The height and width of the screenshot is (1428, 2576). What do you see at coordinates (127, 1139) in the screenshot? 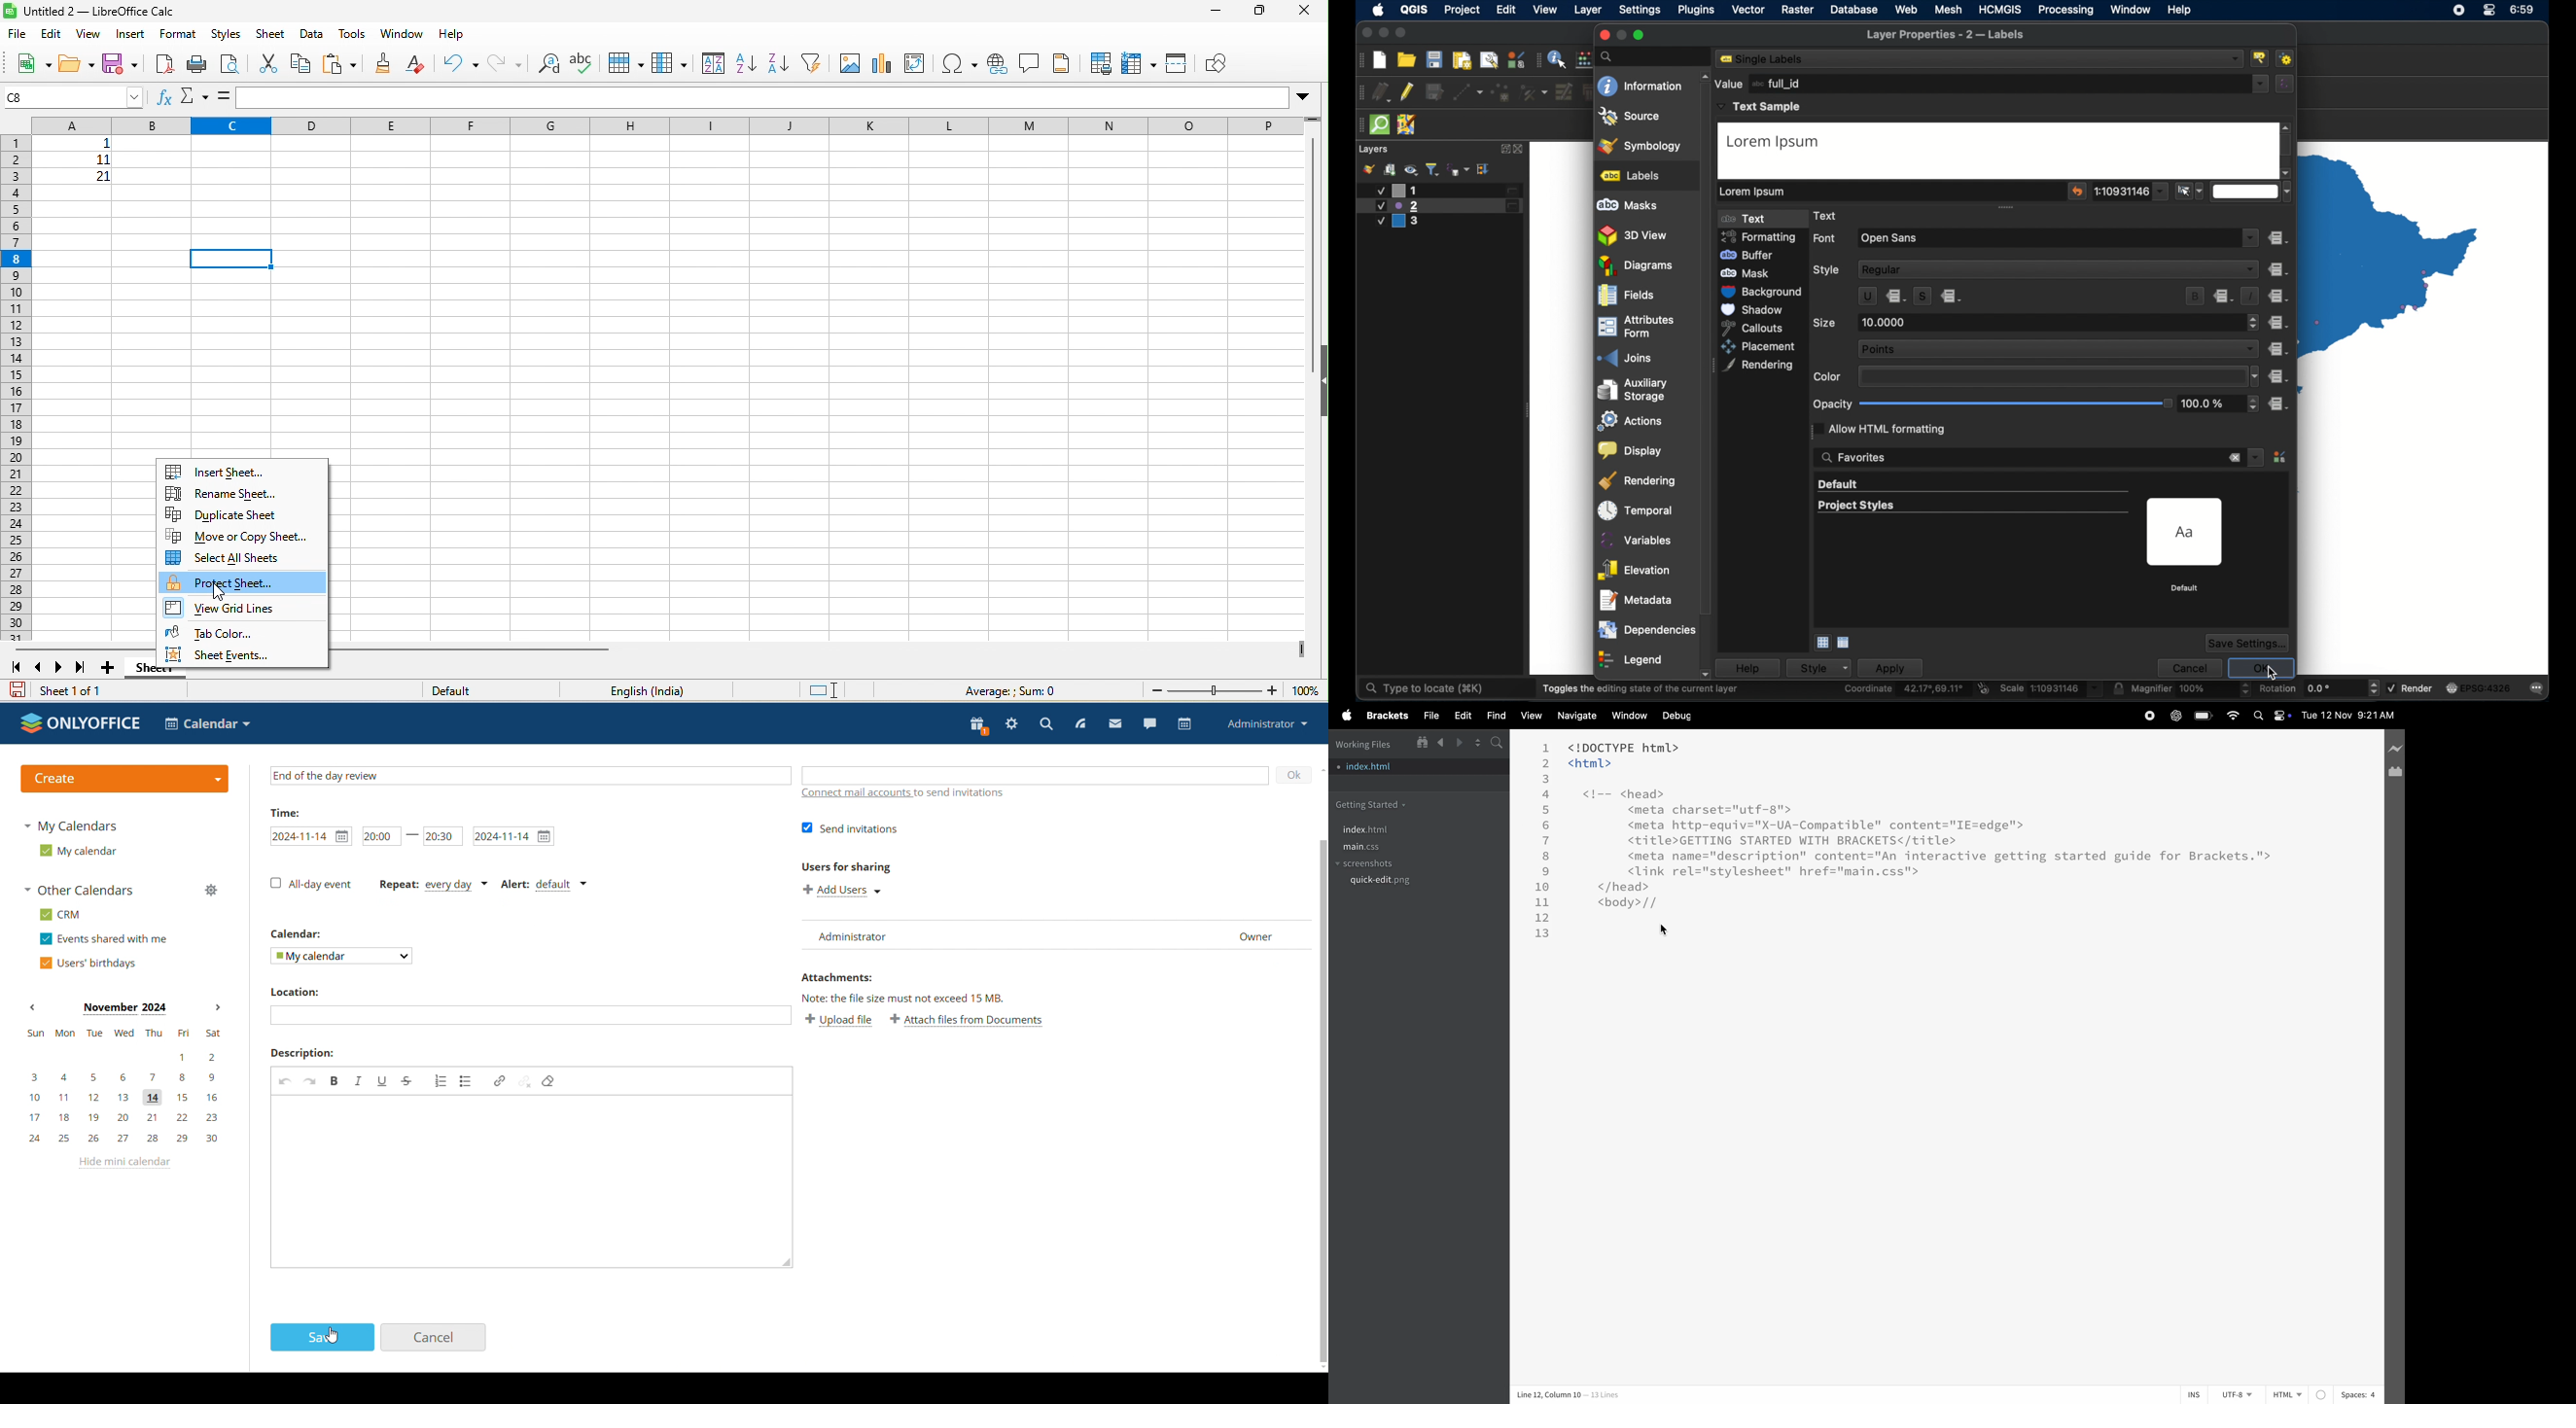
I see `24, 25, 26, 27, 28, 29, 30 ` at bounding box center [127, 1139].